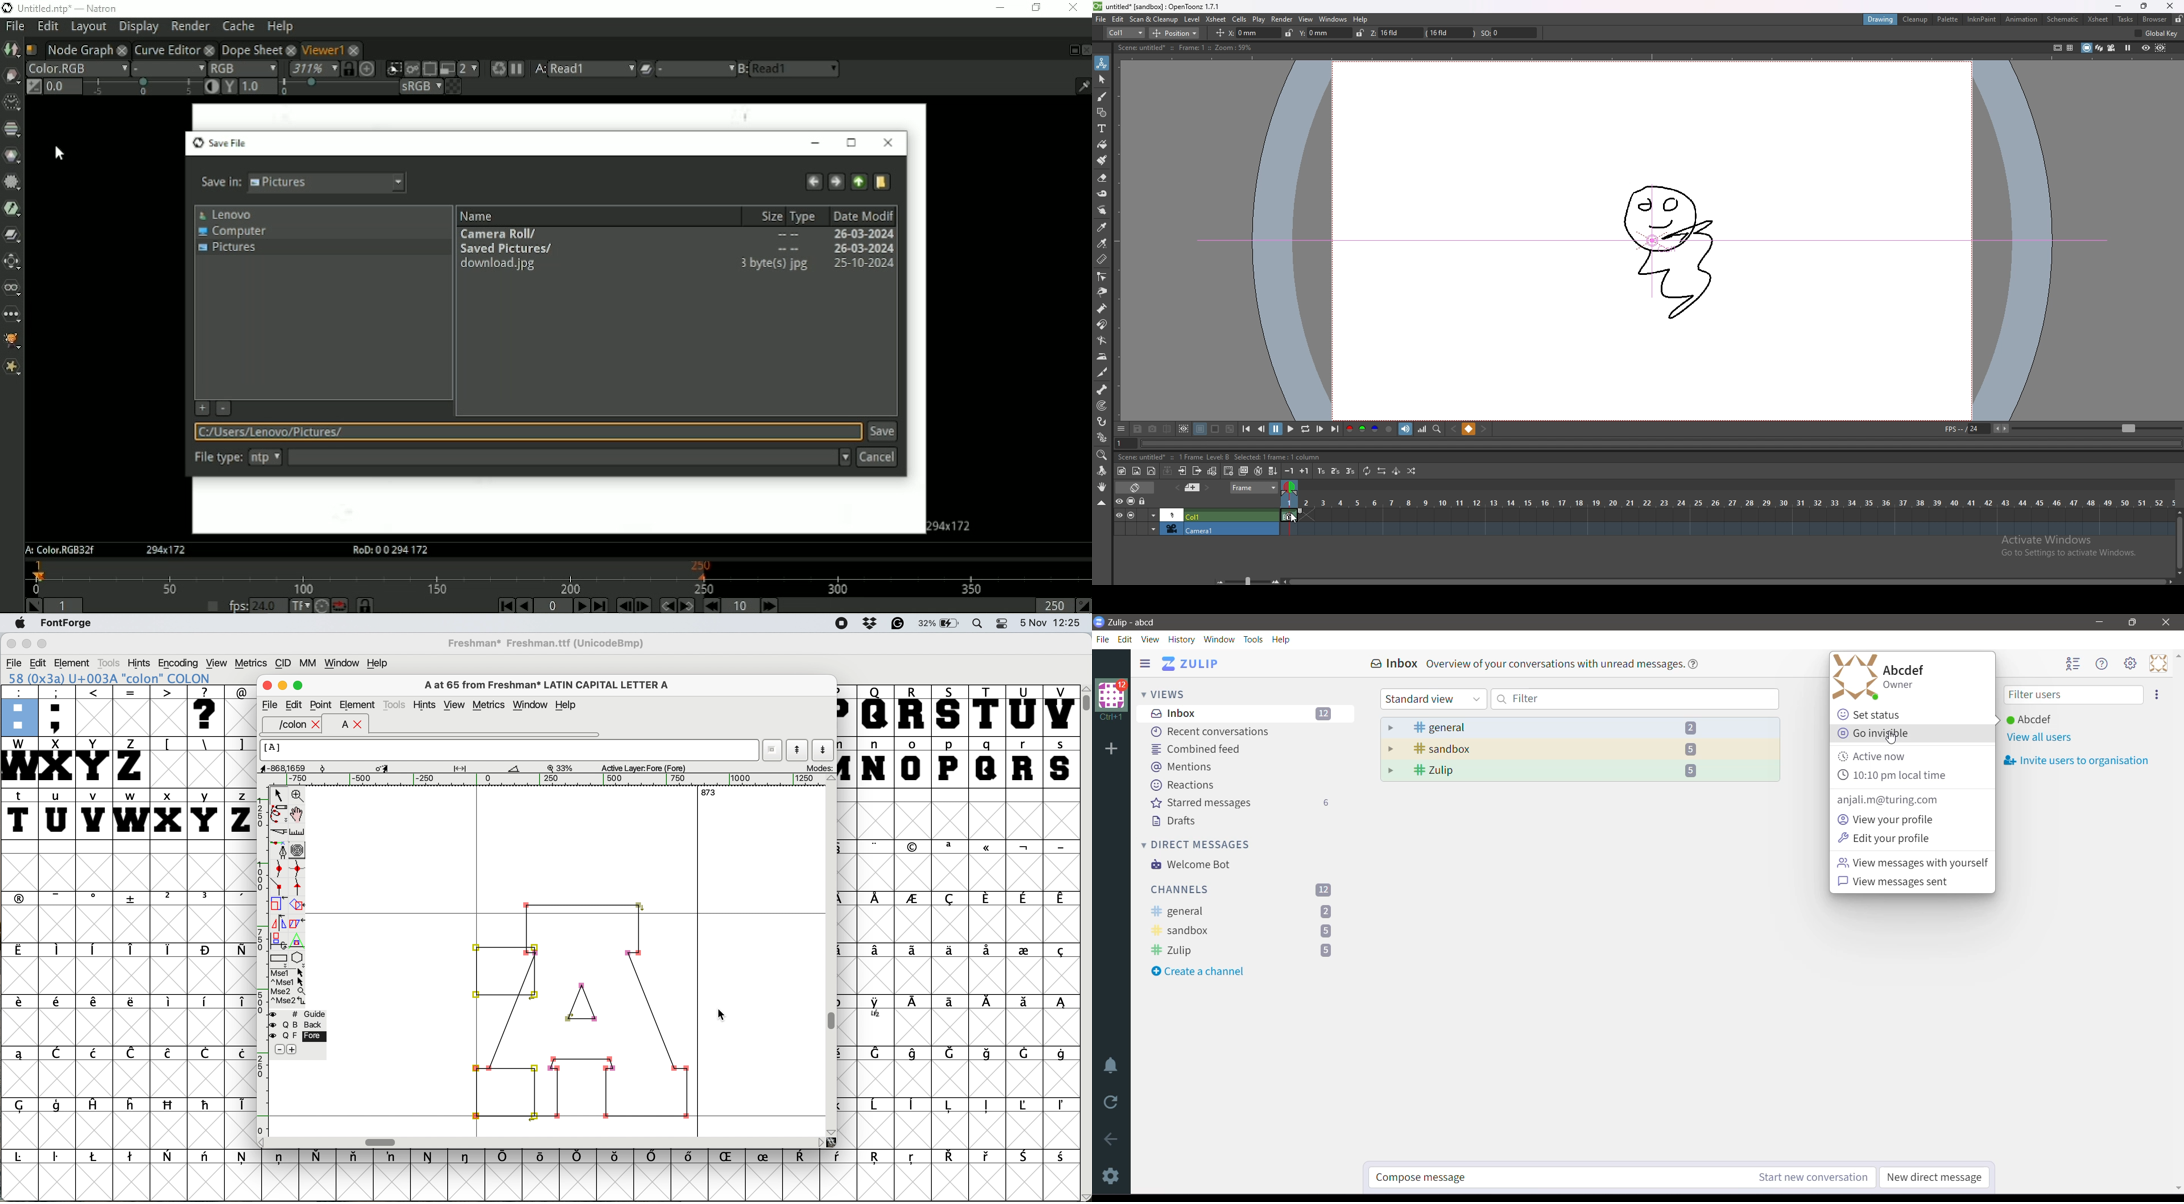 The image size is (2184, 1204). I want to click on toggle timeline, so click(1135, 488).